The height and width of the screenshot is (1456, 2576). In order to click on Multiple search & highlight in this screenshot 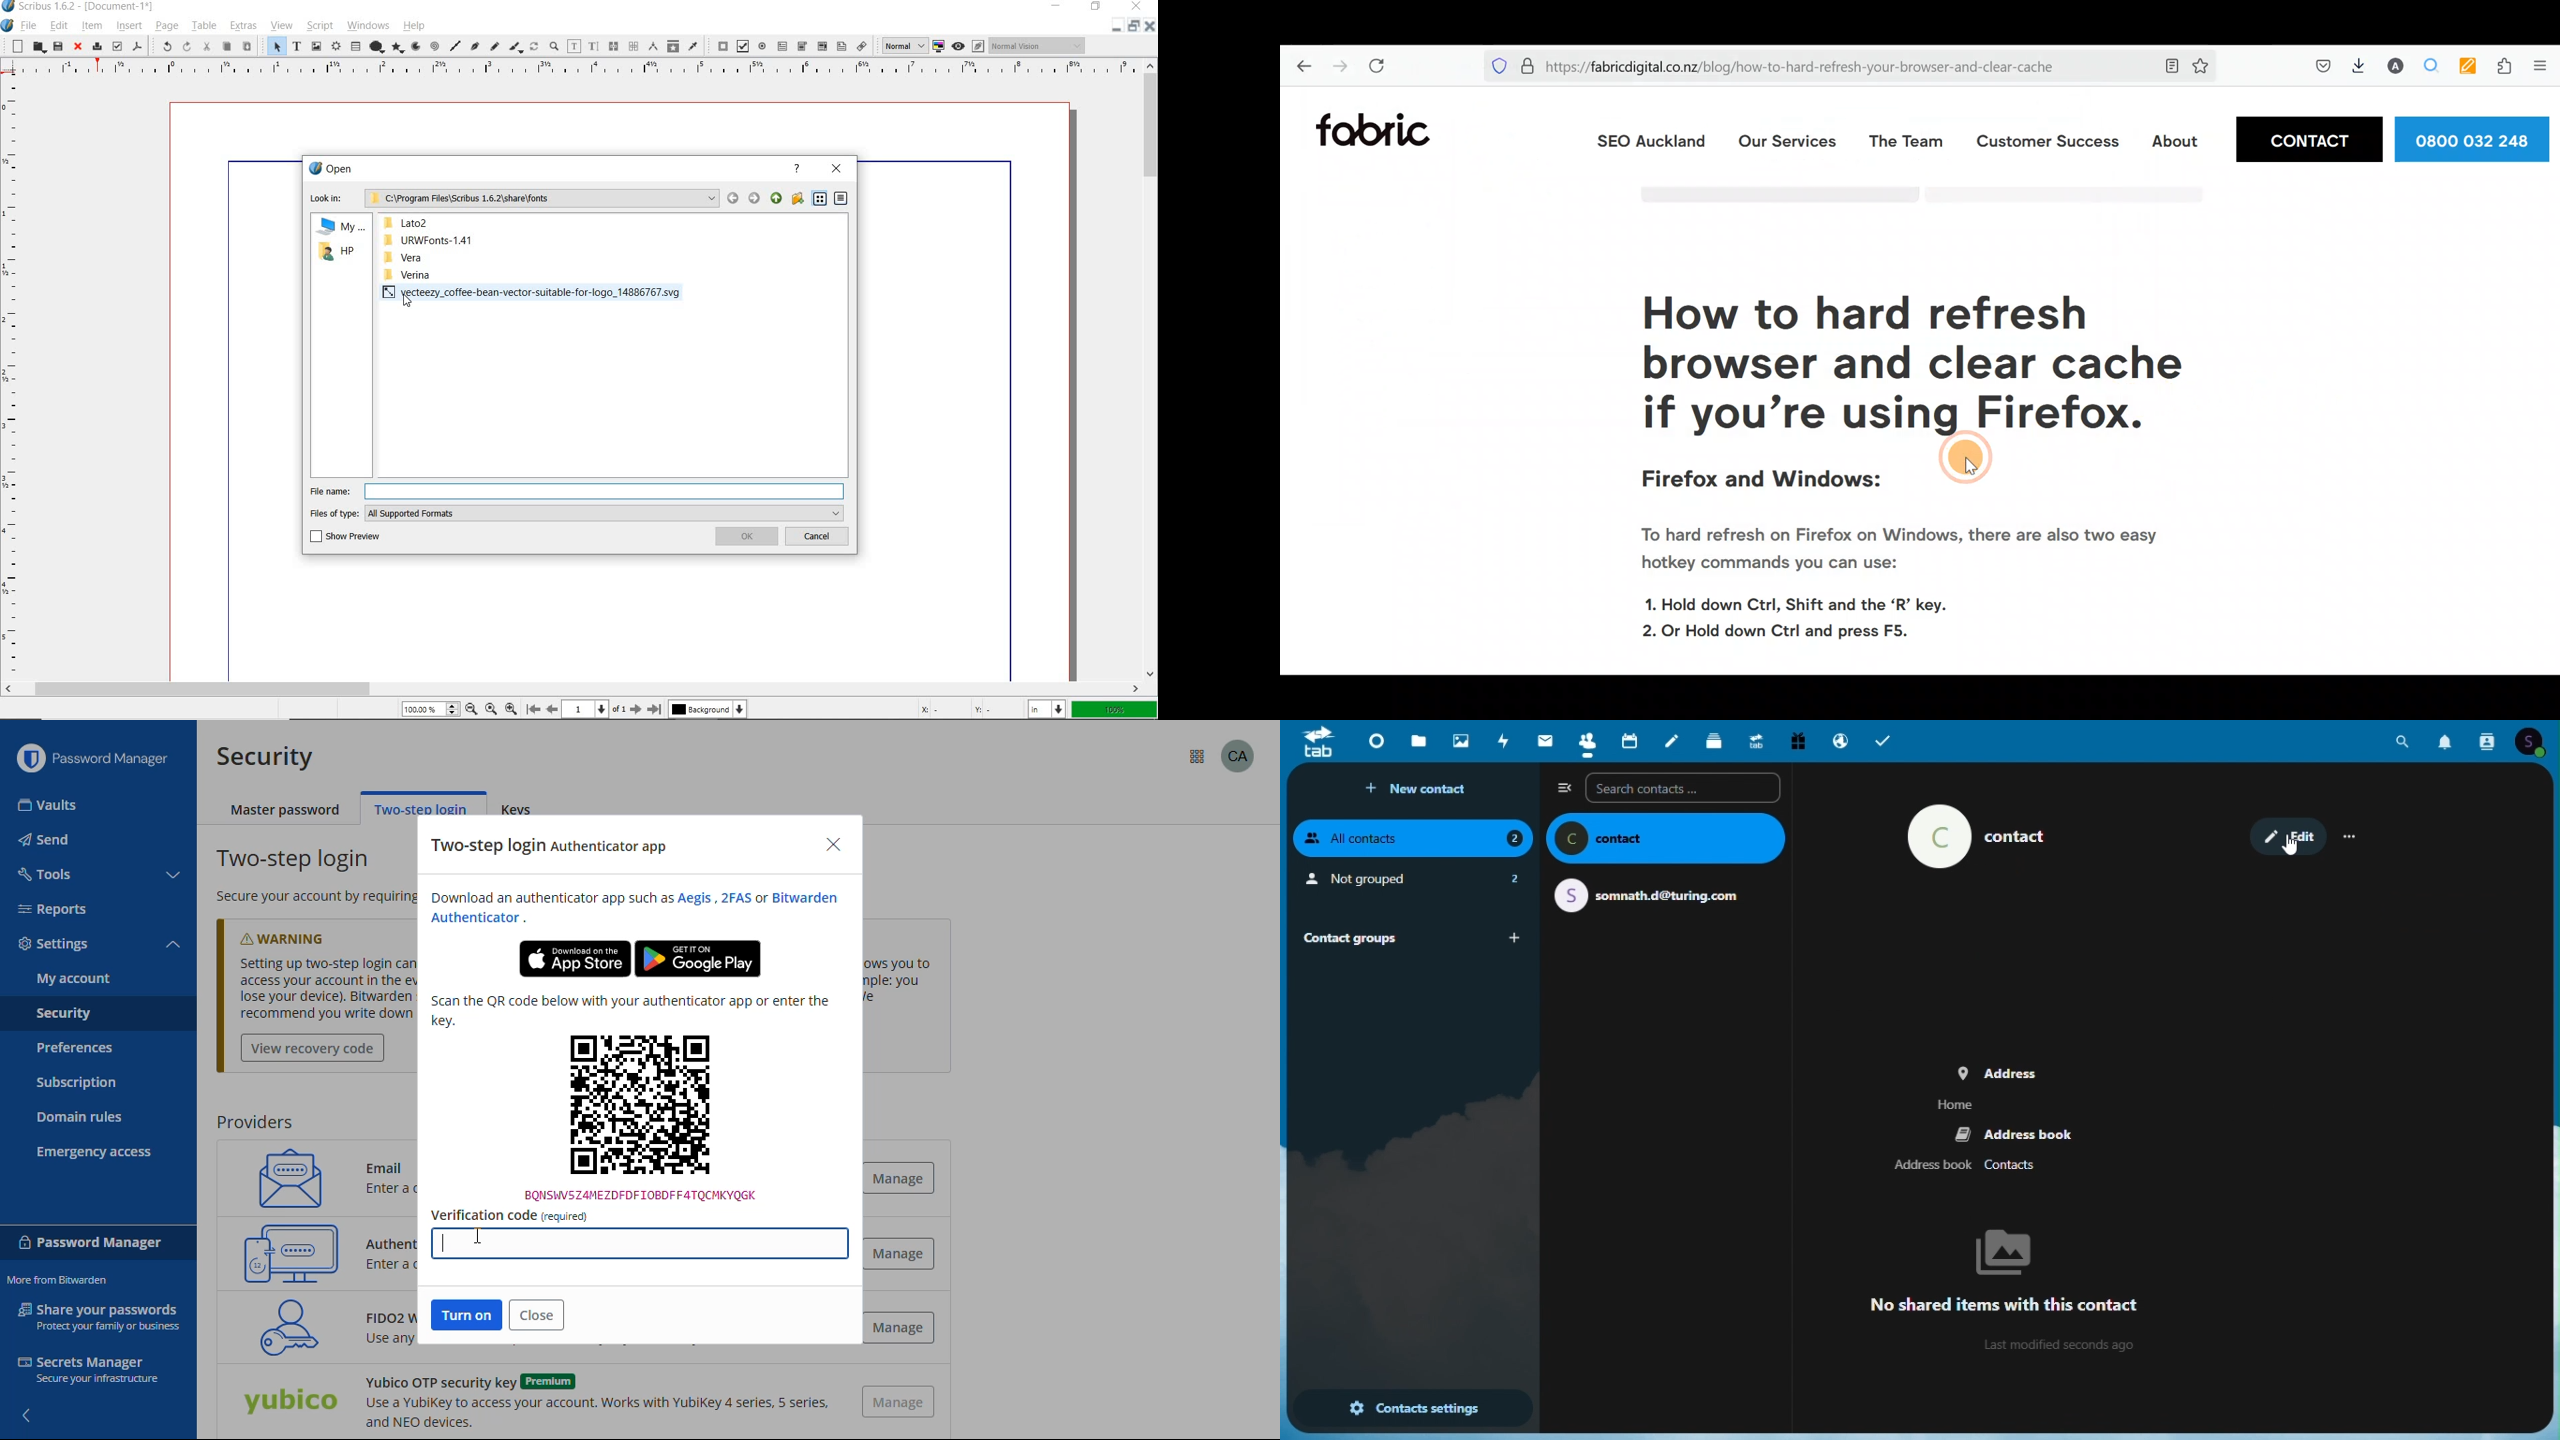, I will do `click(2431, 69)`.